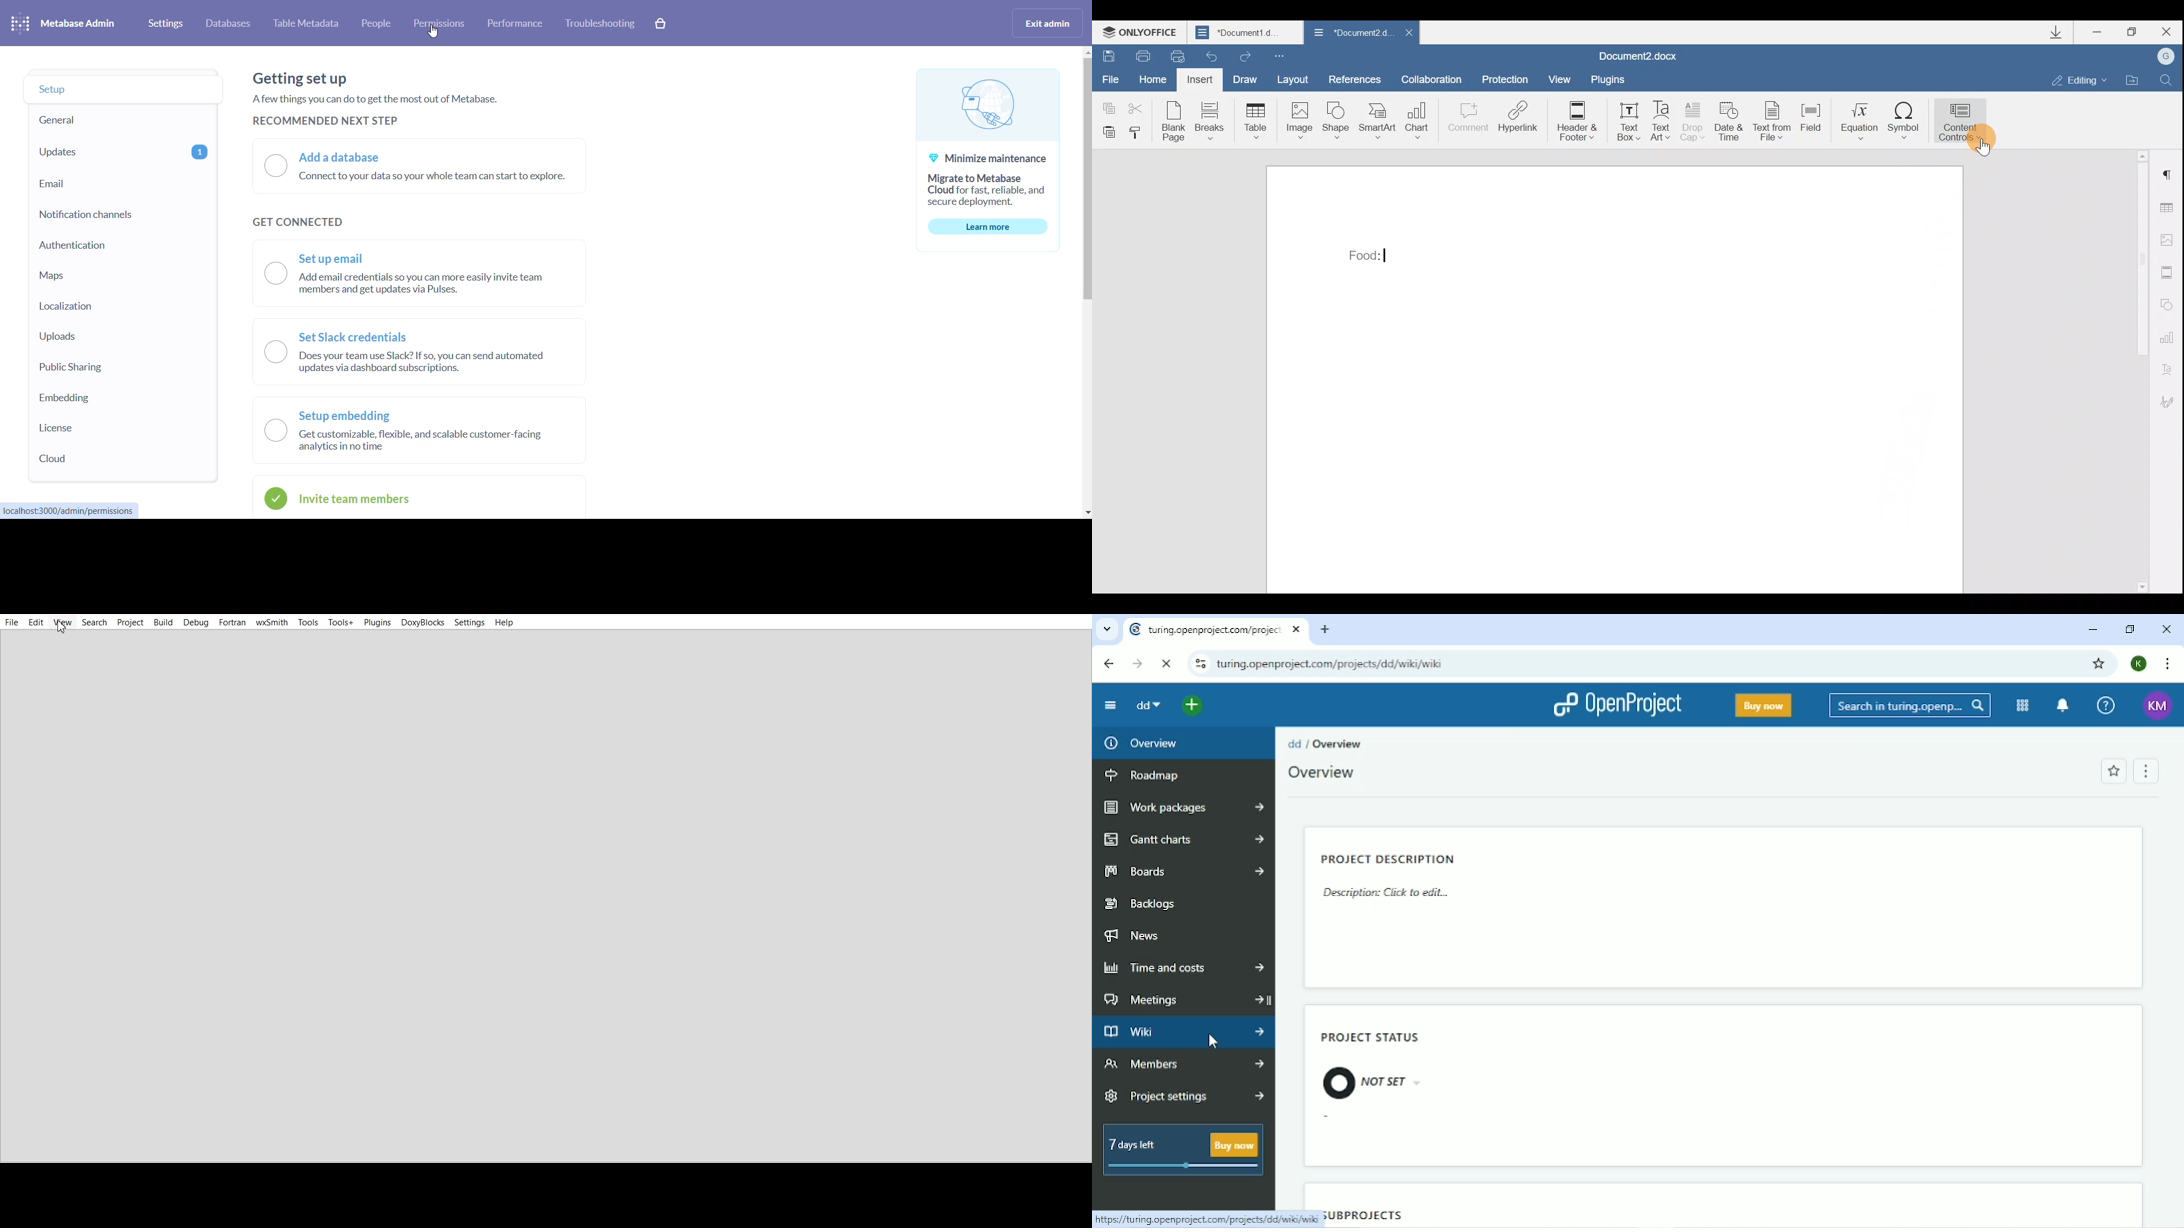 The width and height of the screenshot is (2184, 1232). Describe the element at coordinates (2164, 629) in the screenshot. I see `Close` at that location.